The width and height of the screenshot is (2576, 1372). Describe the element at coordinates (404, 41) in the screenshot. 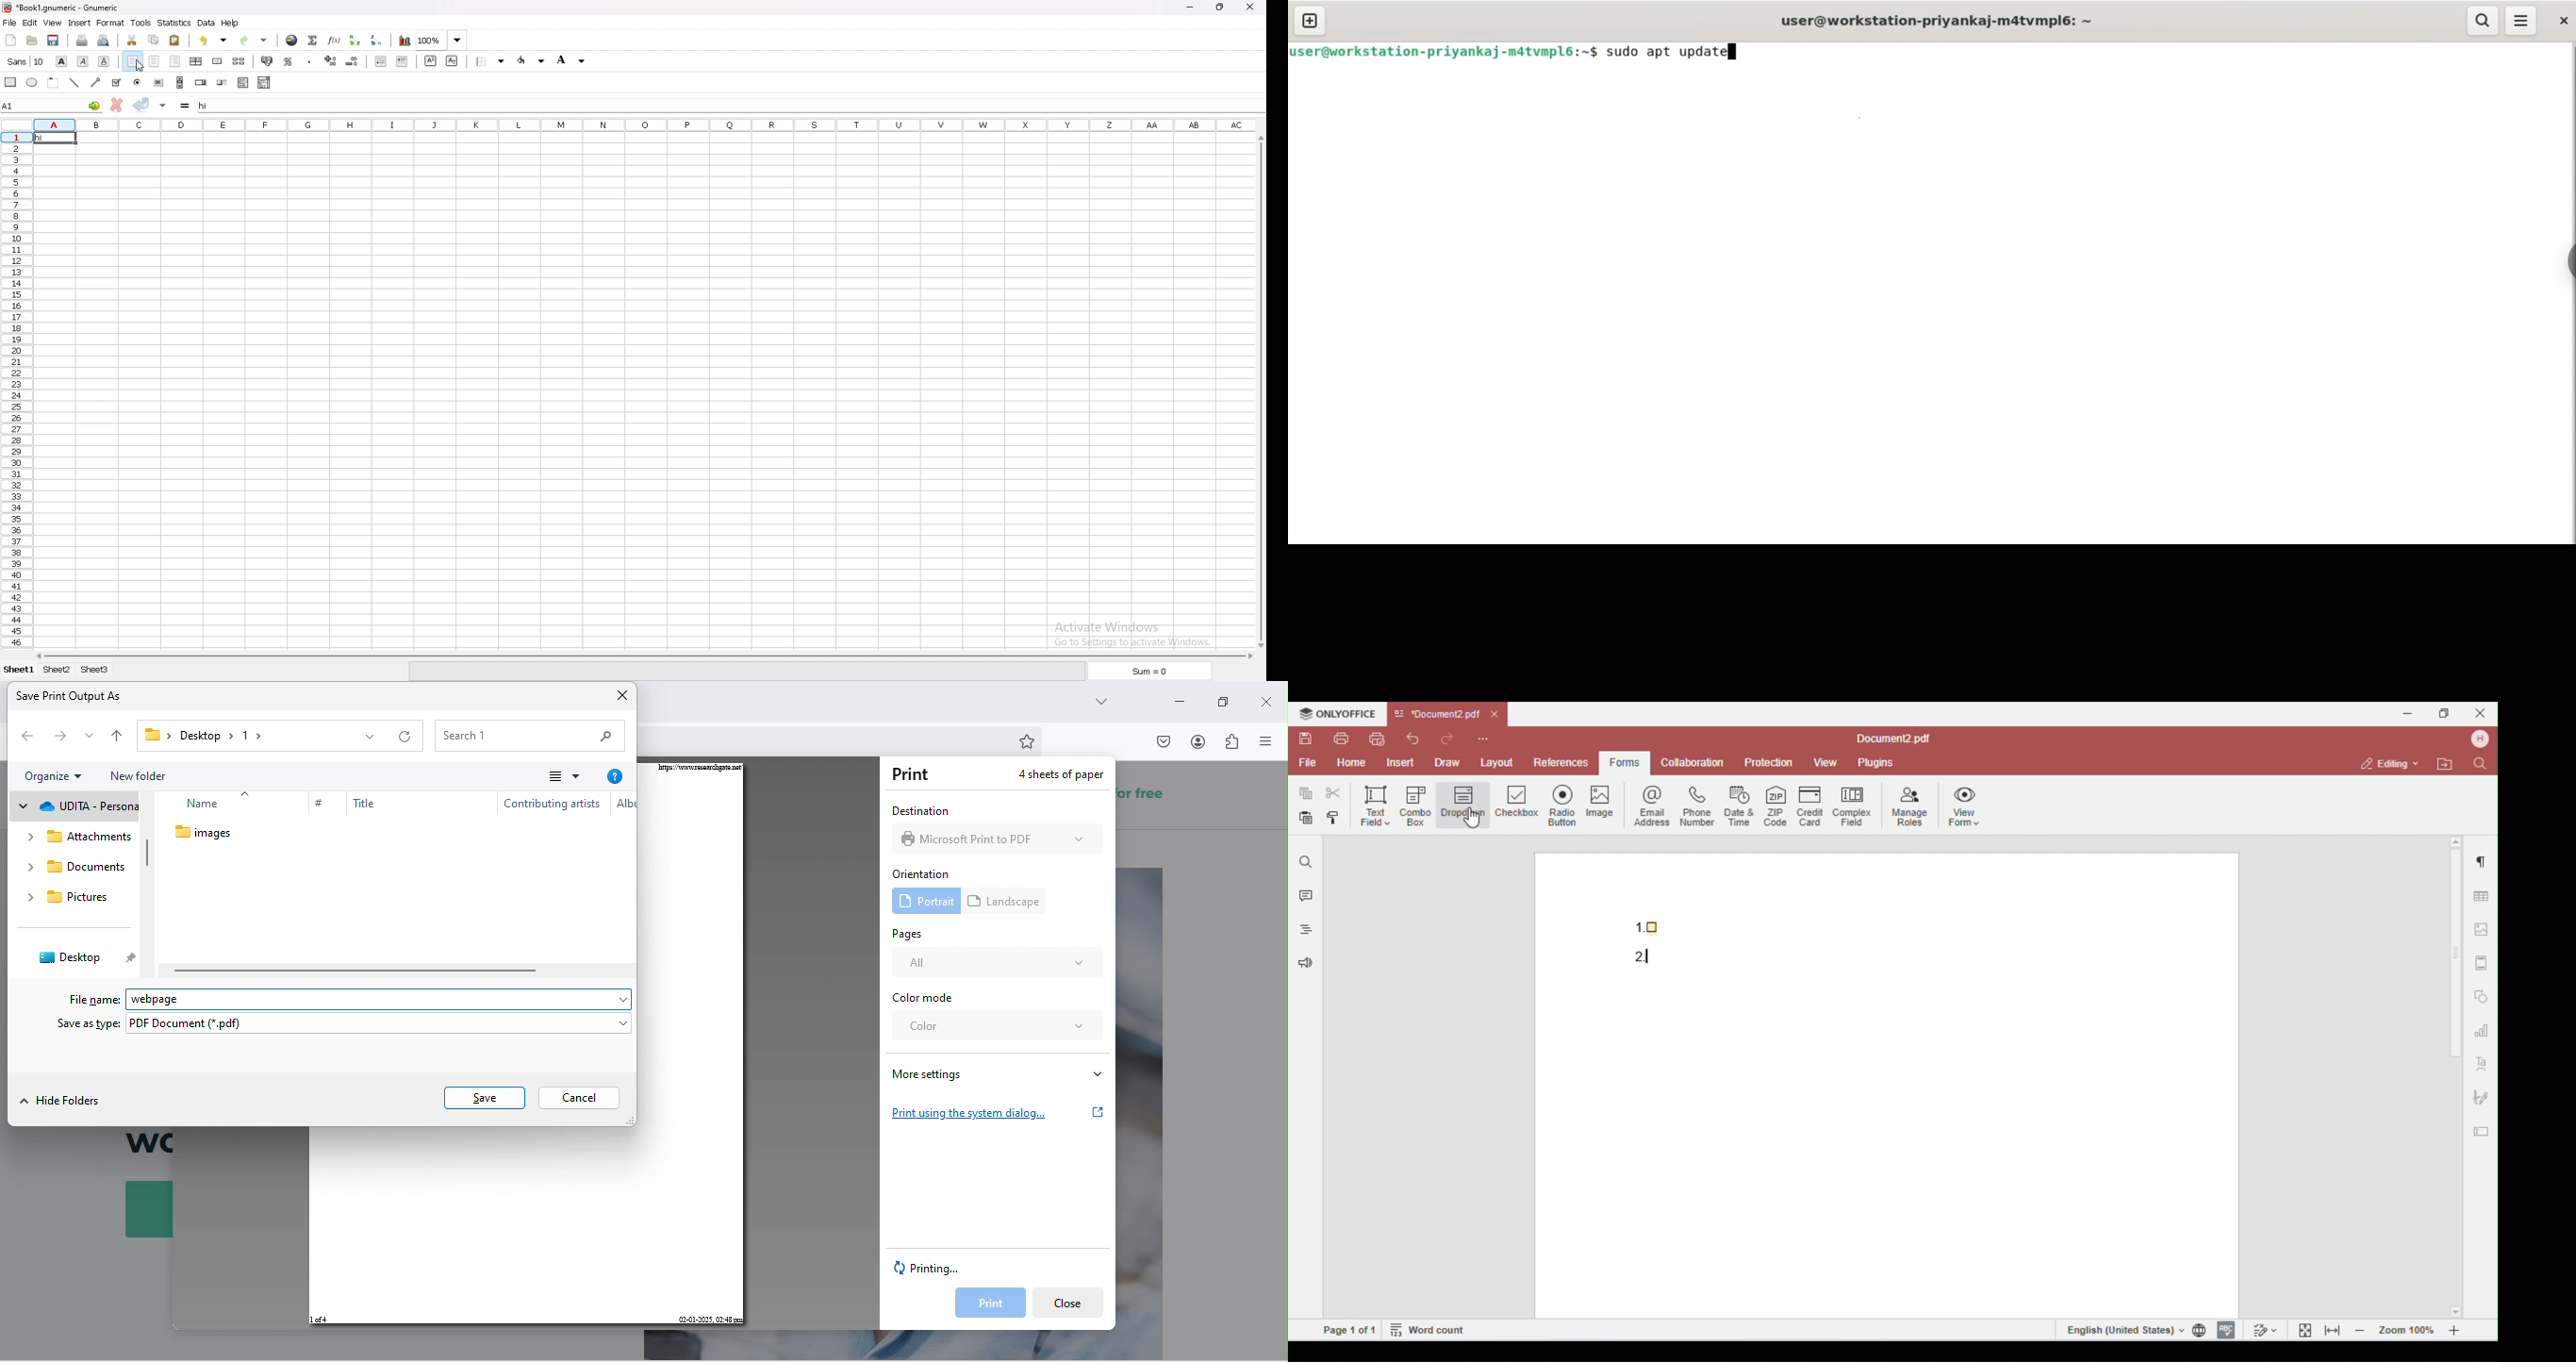

I see `chart` at that location.